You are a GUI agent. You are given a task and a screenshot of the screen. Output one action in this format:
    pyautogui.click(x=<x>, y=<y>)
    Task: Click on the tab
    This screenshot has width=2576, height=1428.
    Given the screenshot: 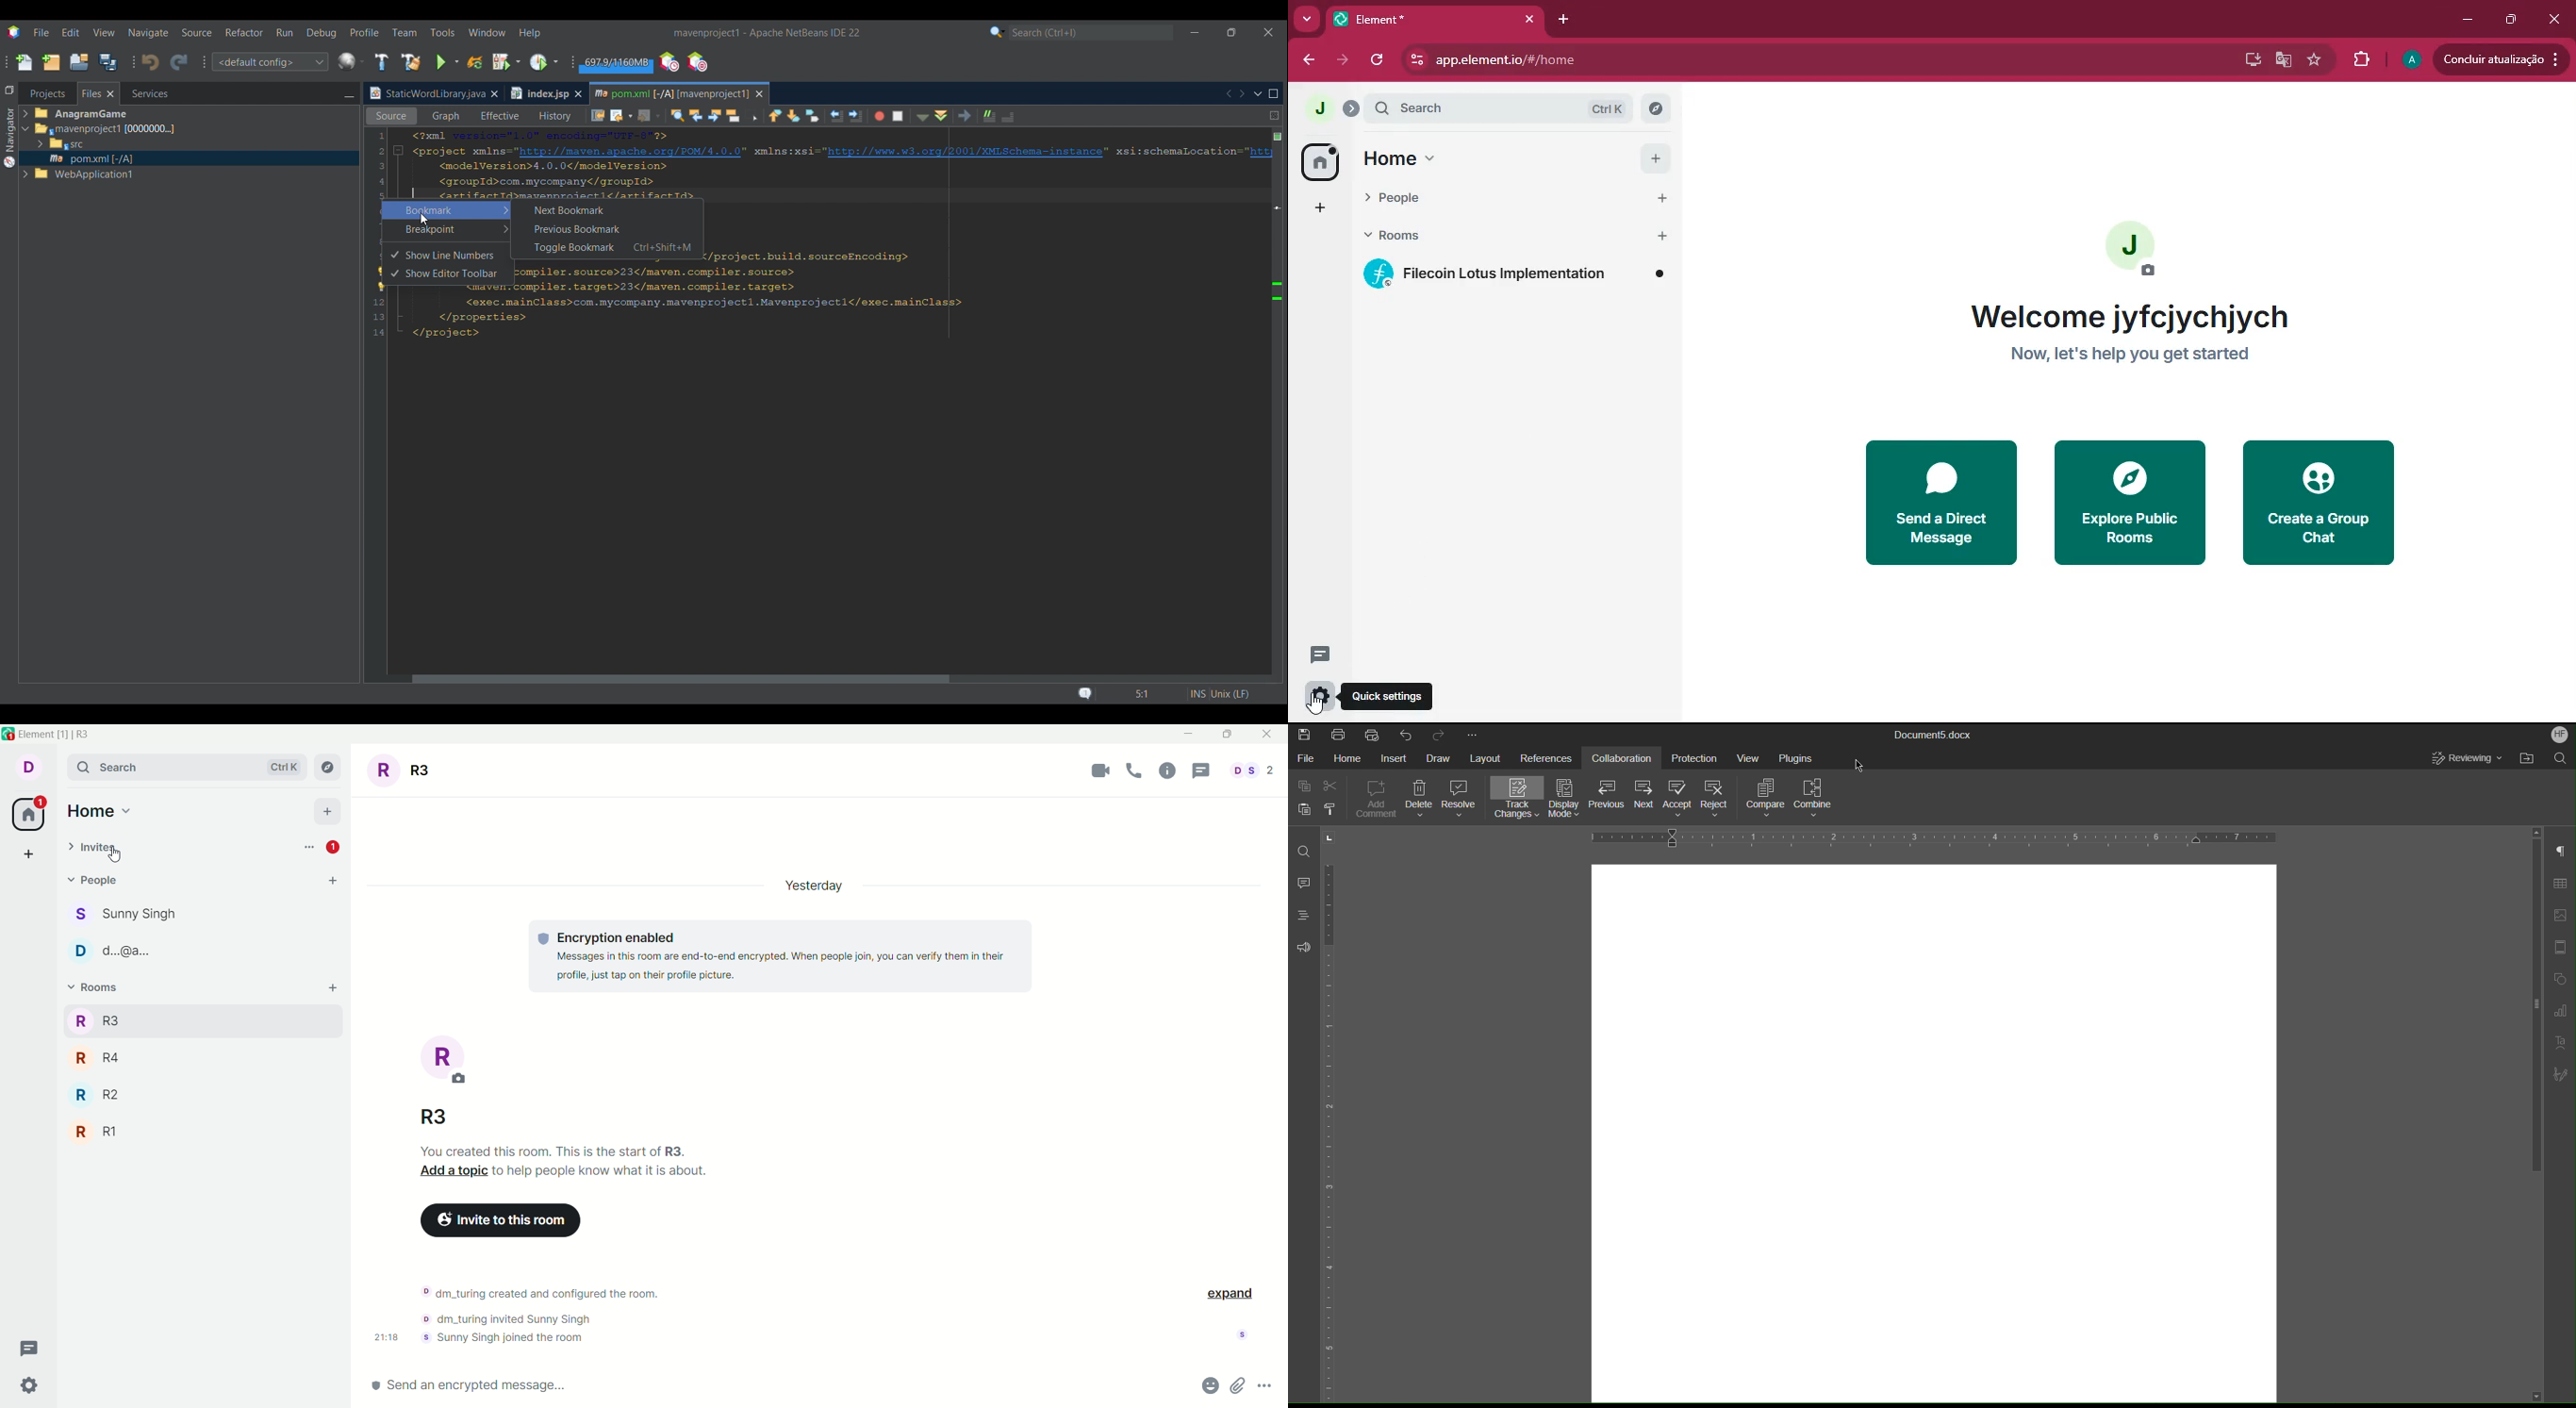 What is the action you would take?
    pyautogui.click(x=1414, y=20)
    